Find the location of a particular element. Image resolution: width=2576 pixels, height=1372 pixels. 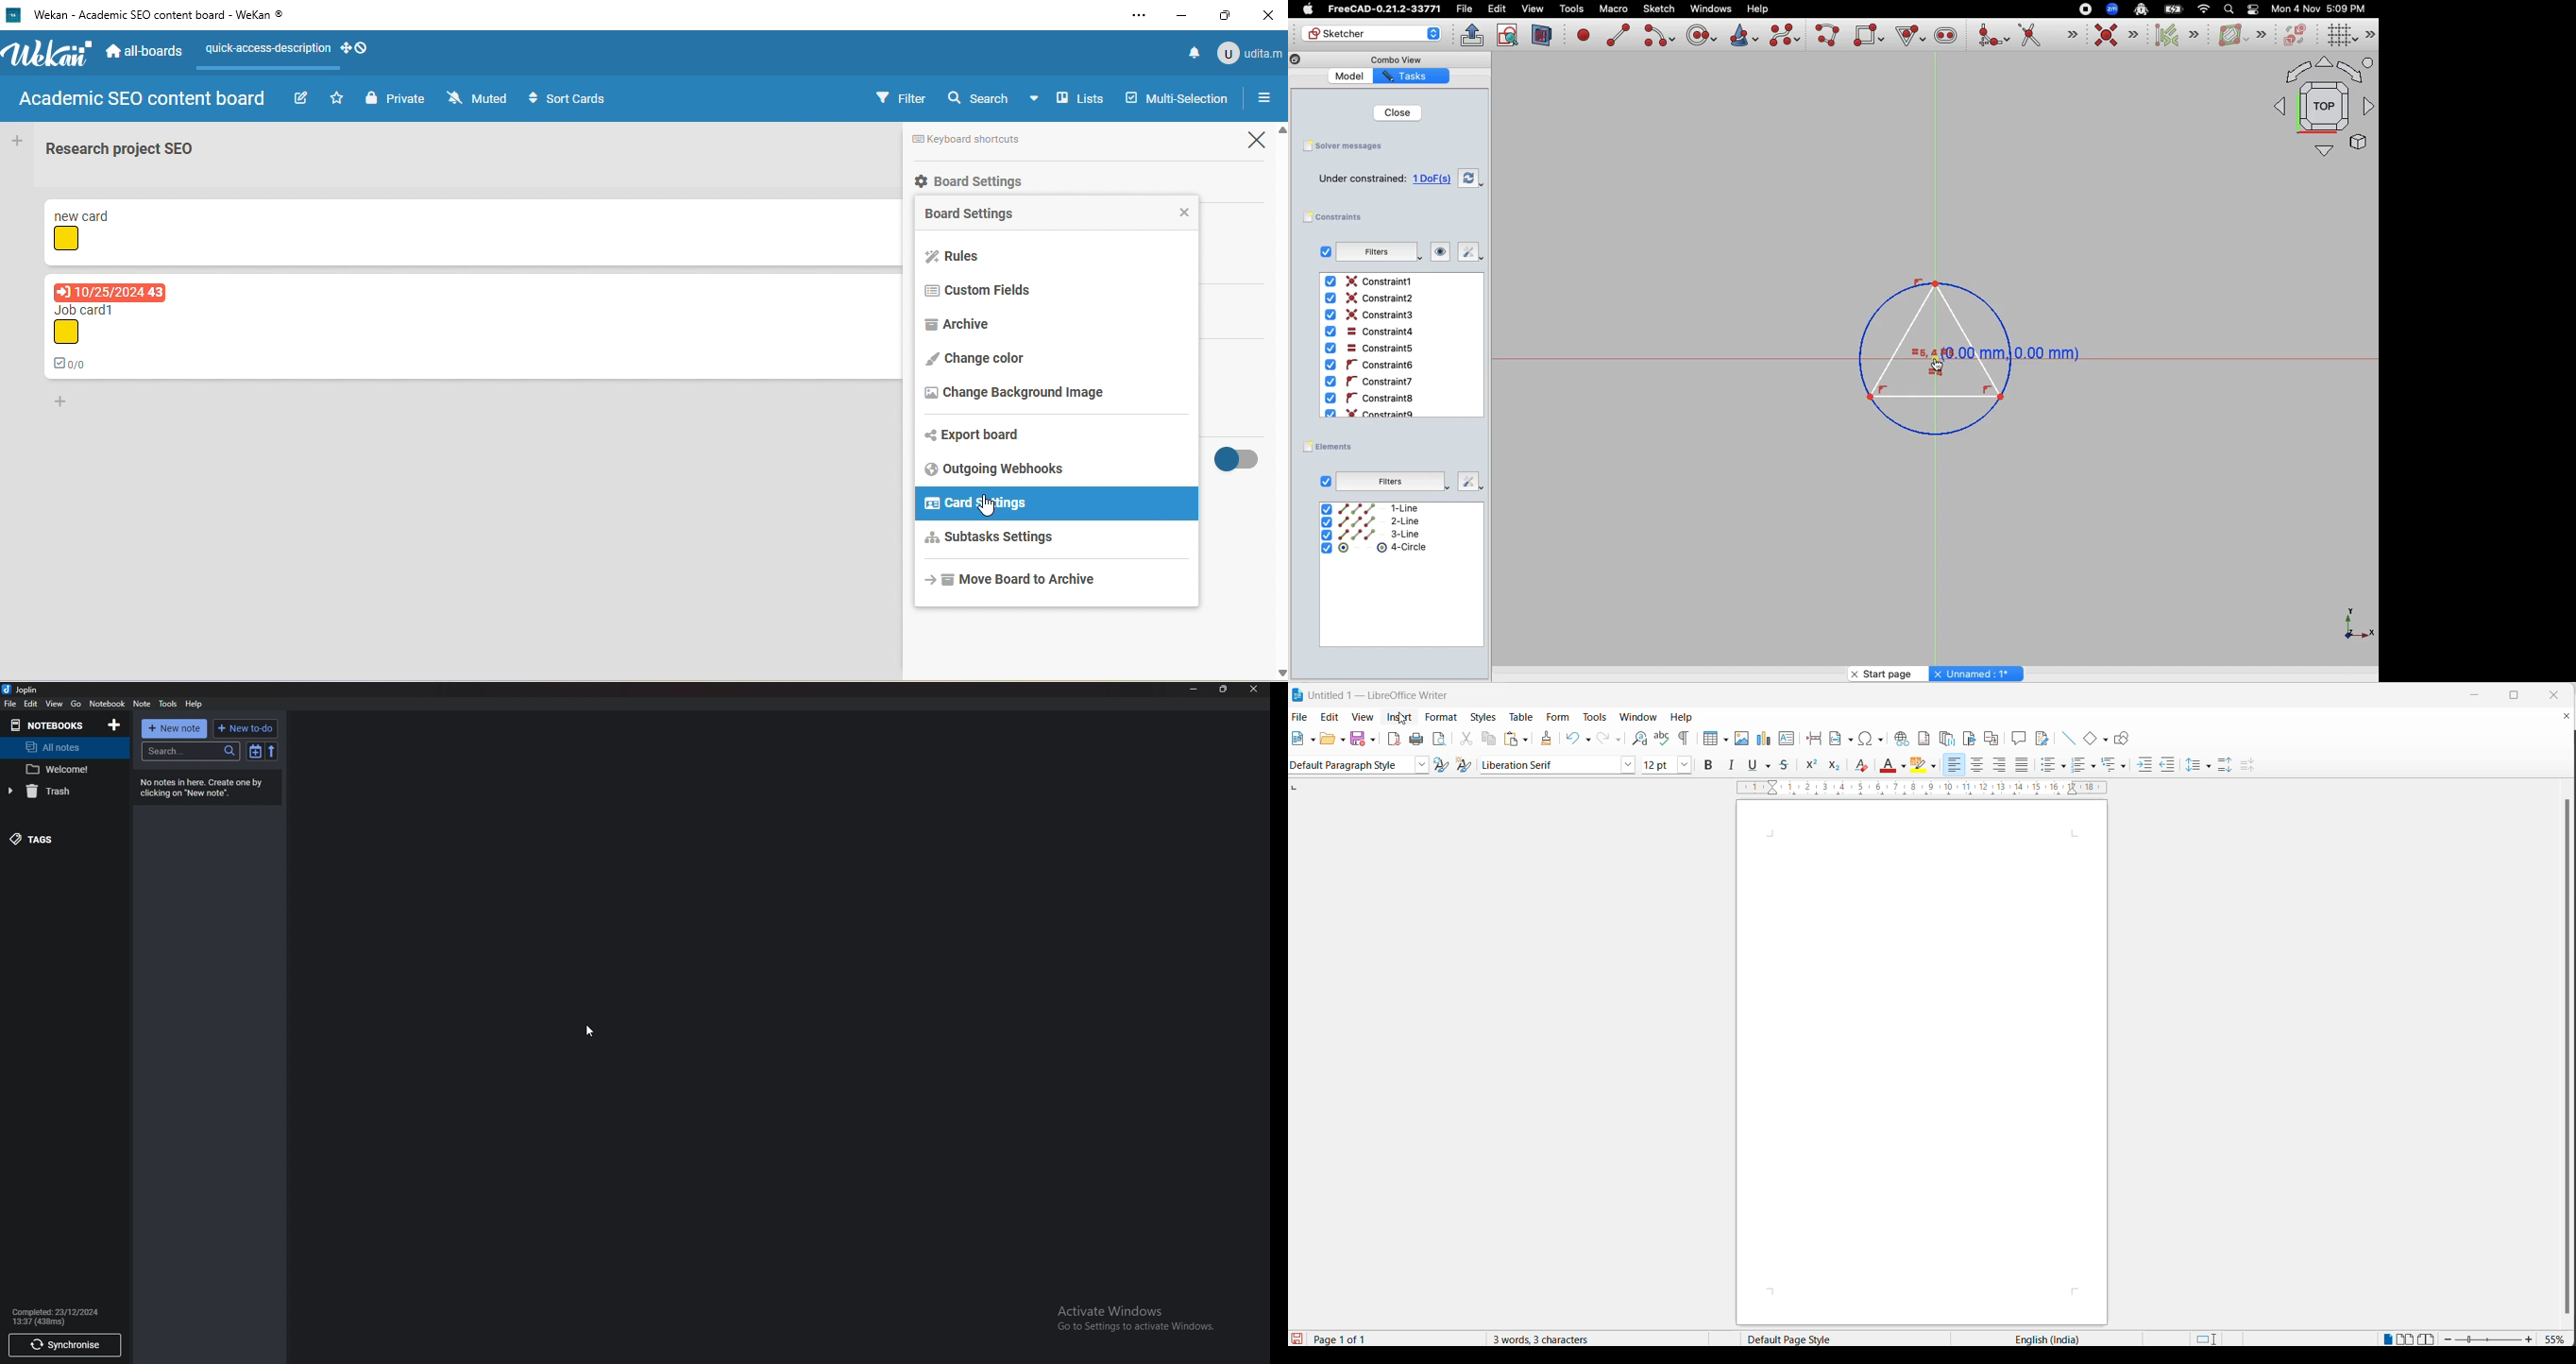

Synchronize is located at coordinates (65, 1345).